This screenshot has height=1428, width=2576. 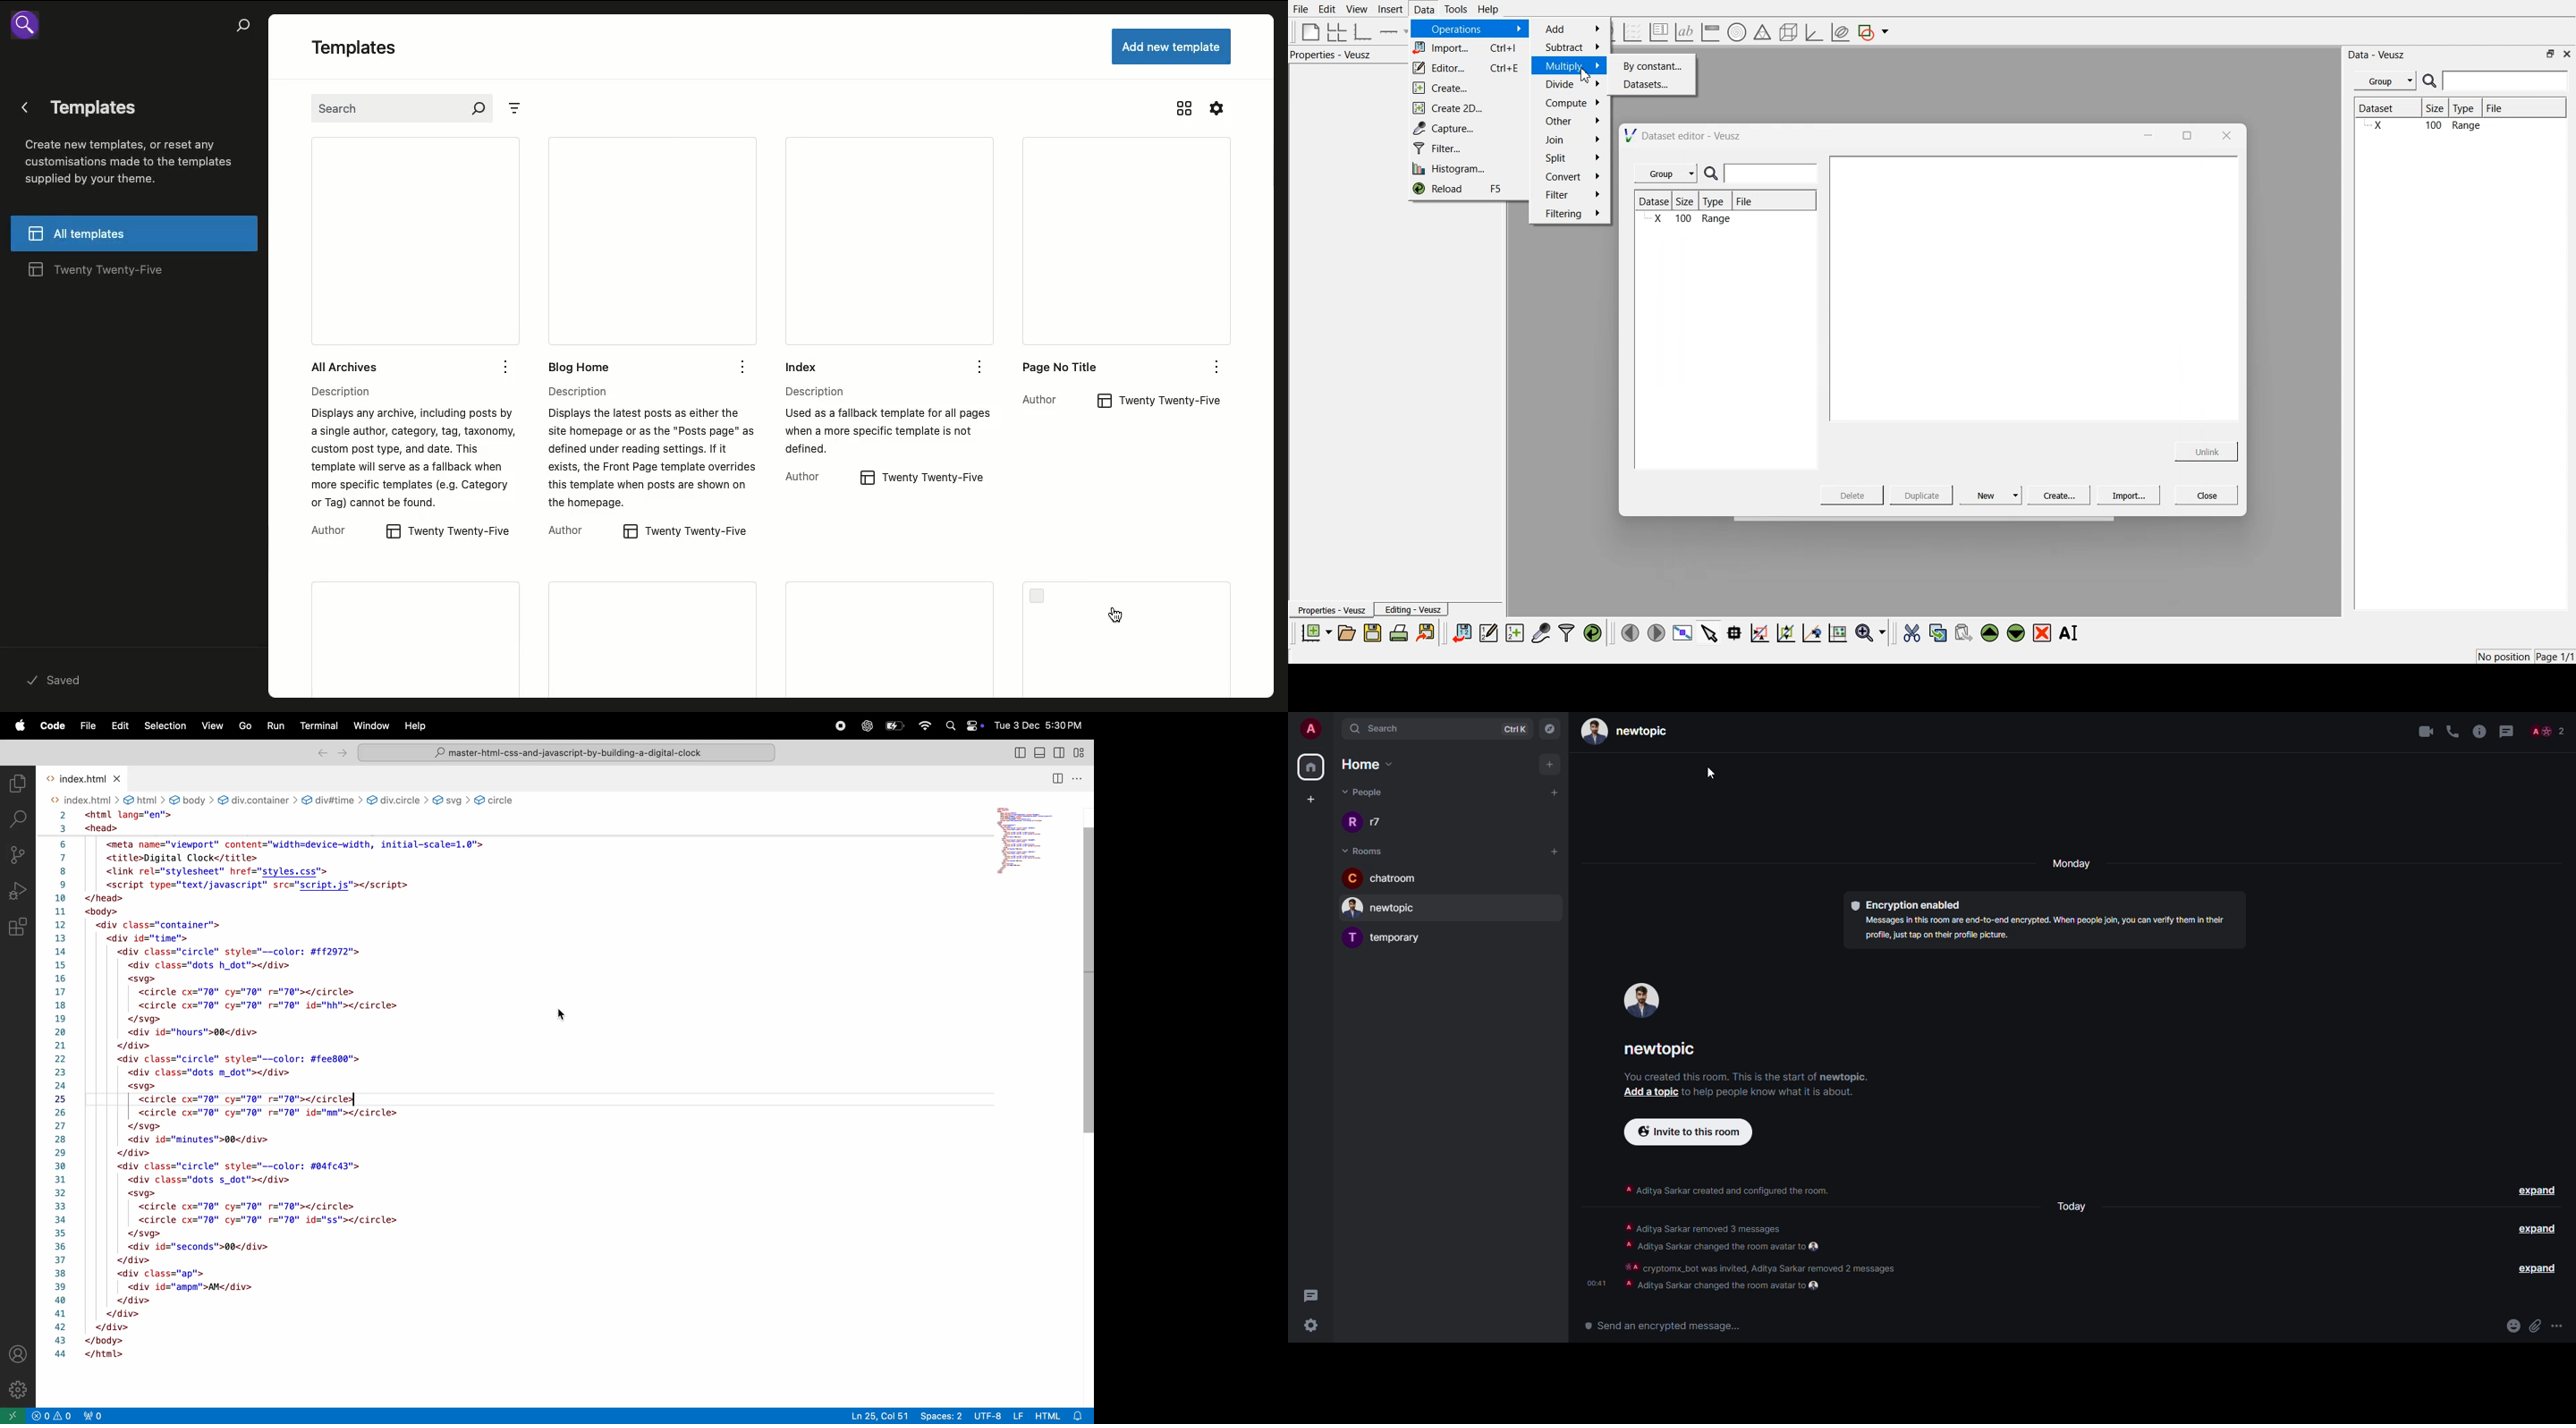 I want to click on attach, so click(x=2536, y=1325).